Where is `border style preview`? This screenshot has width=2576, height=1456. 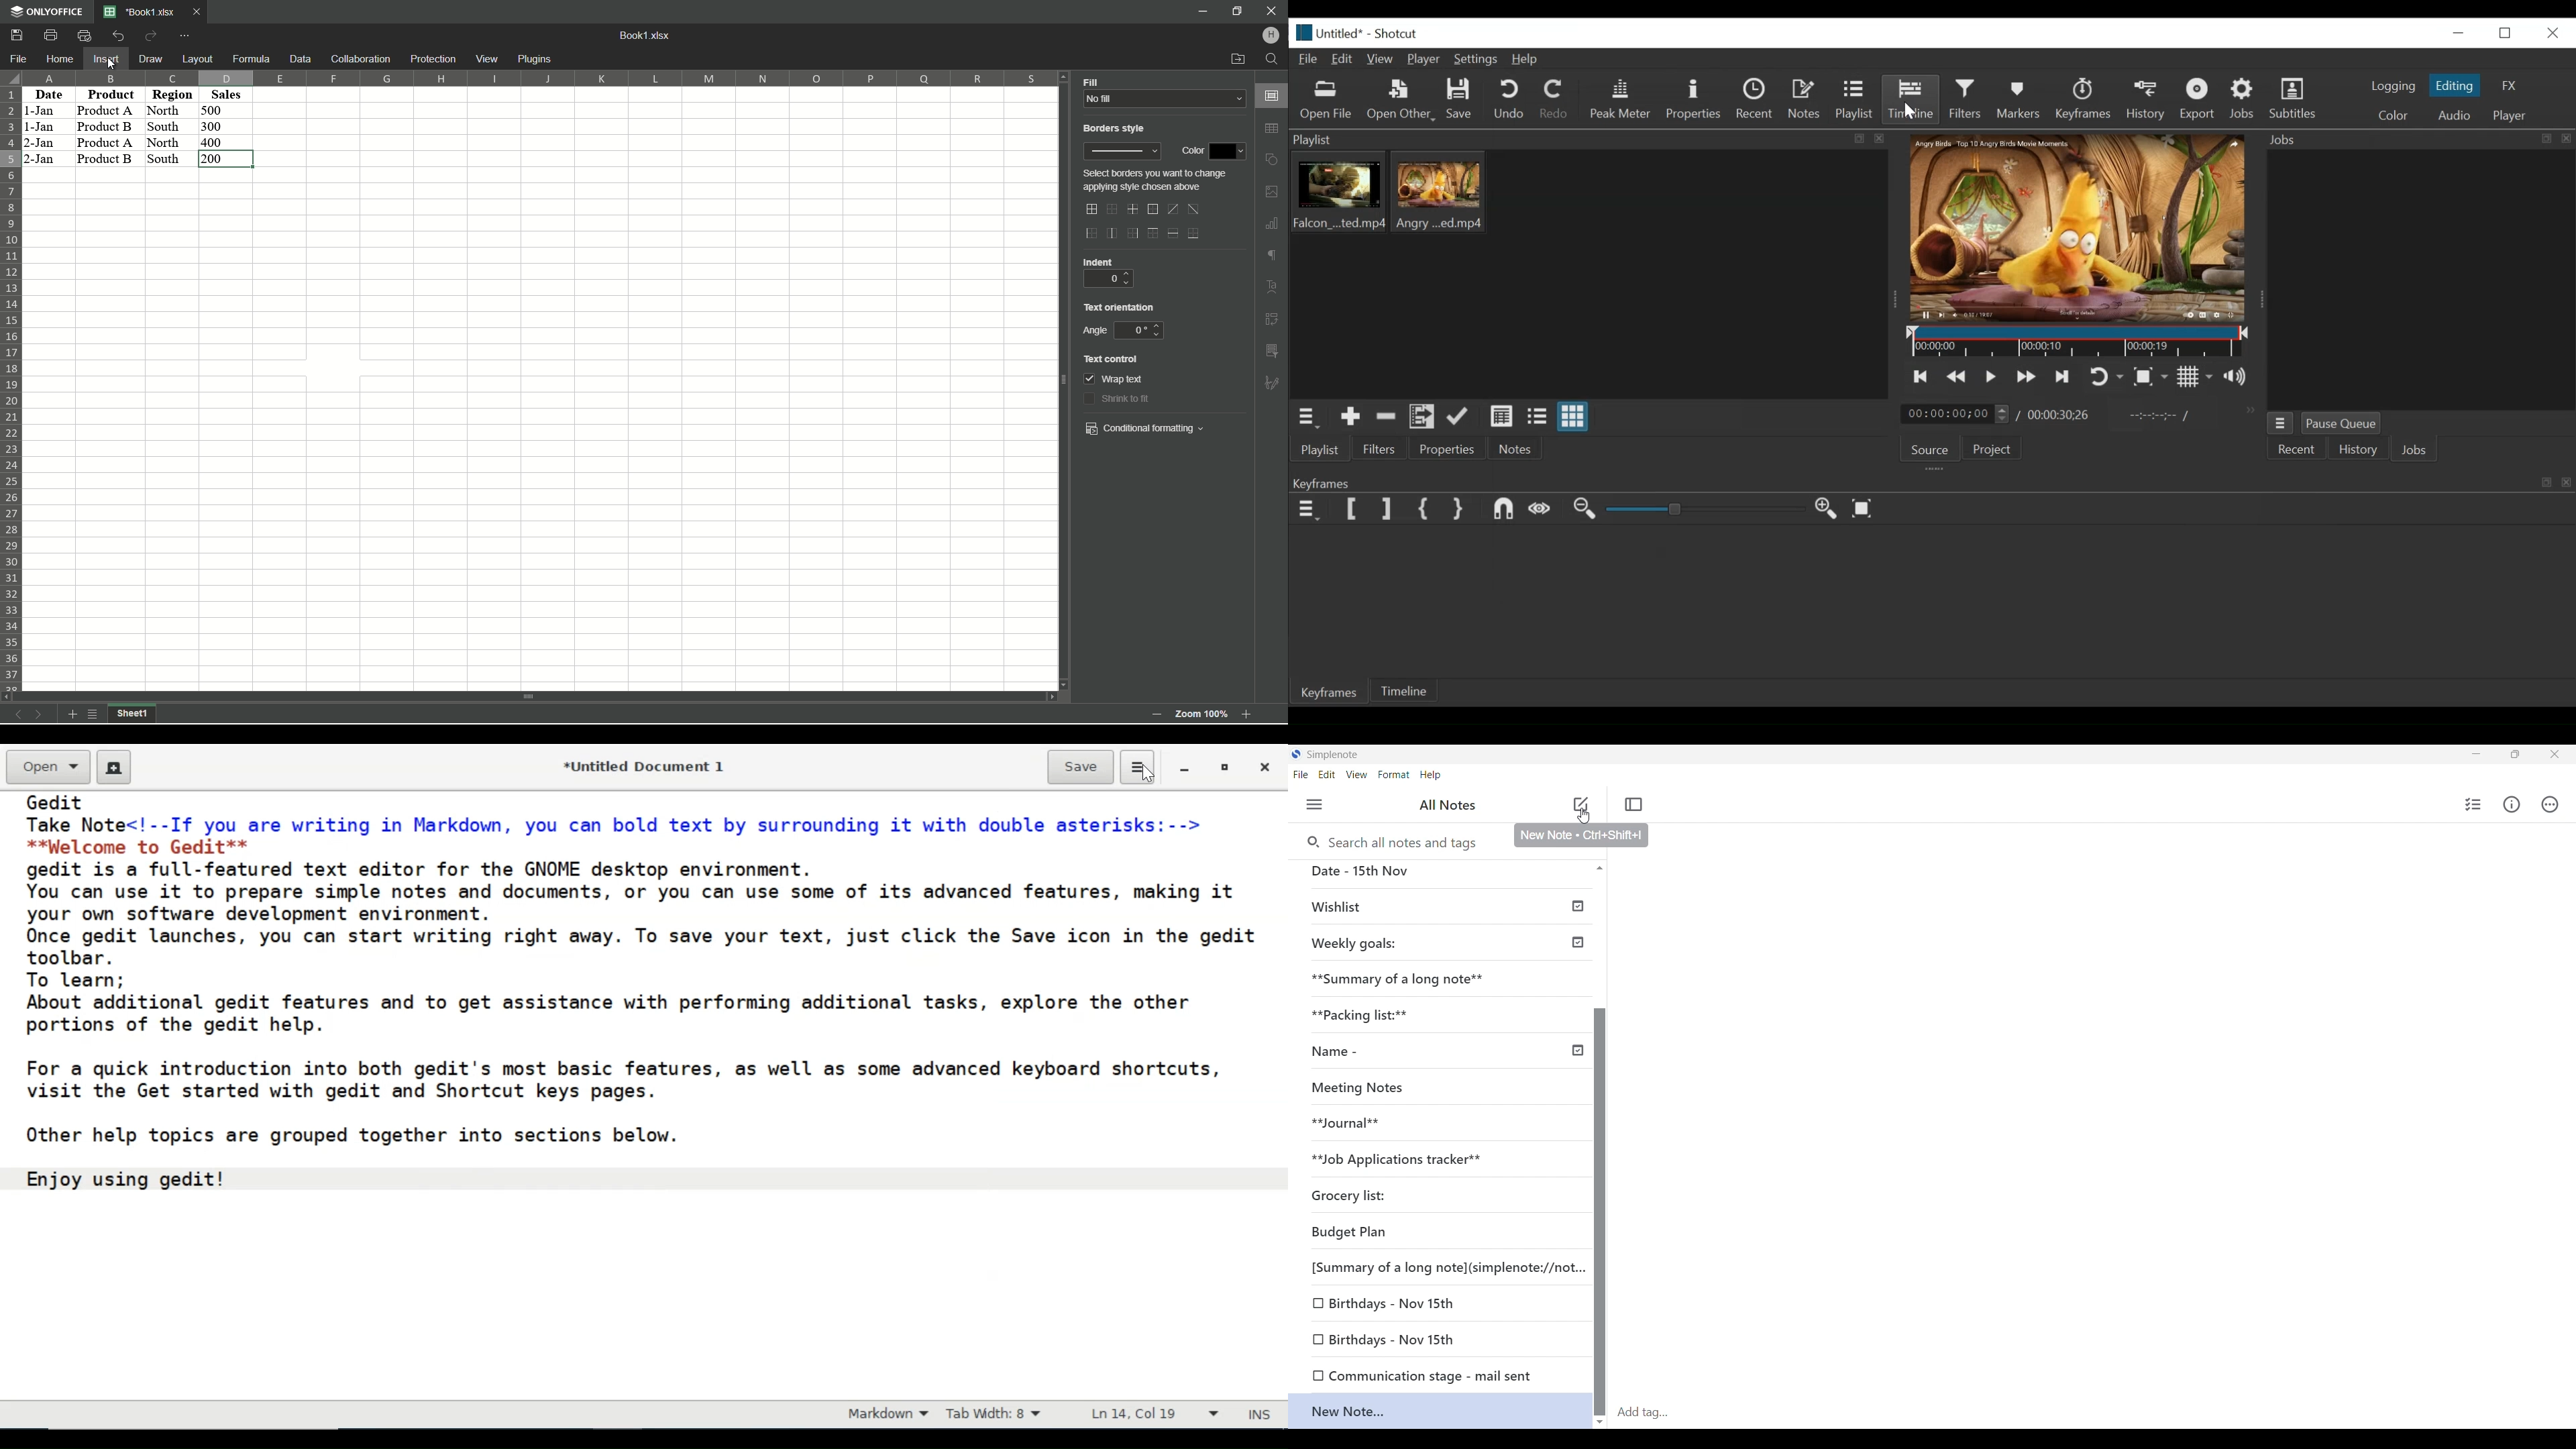
border style preview is located at coordinates (1121, 150).